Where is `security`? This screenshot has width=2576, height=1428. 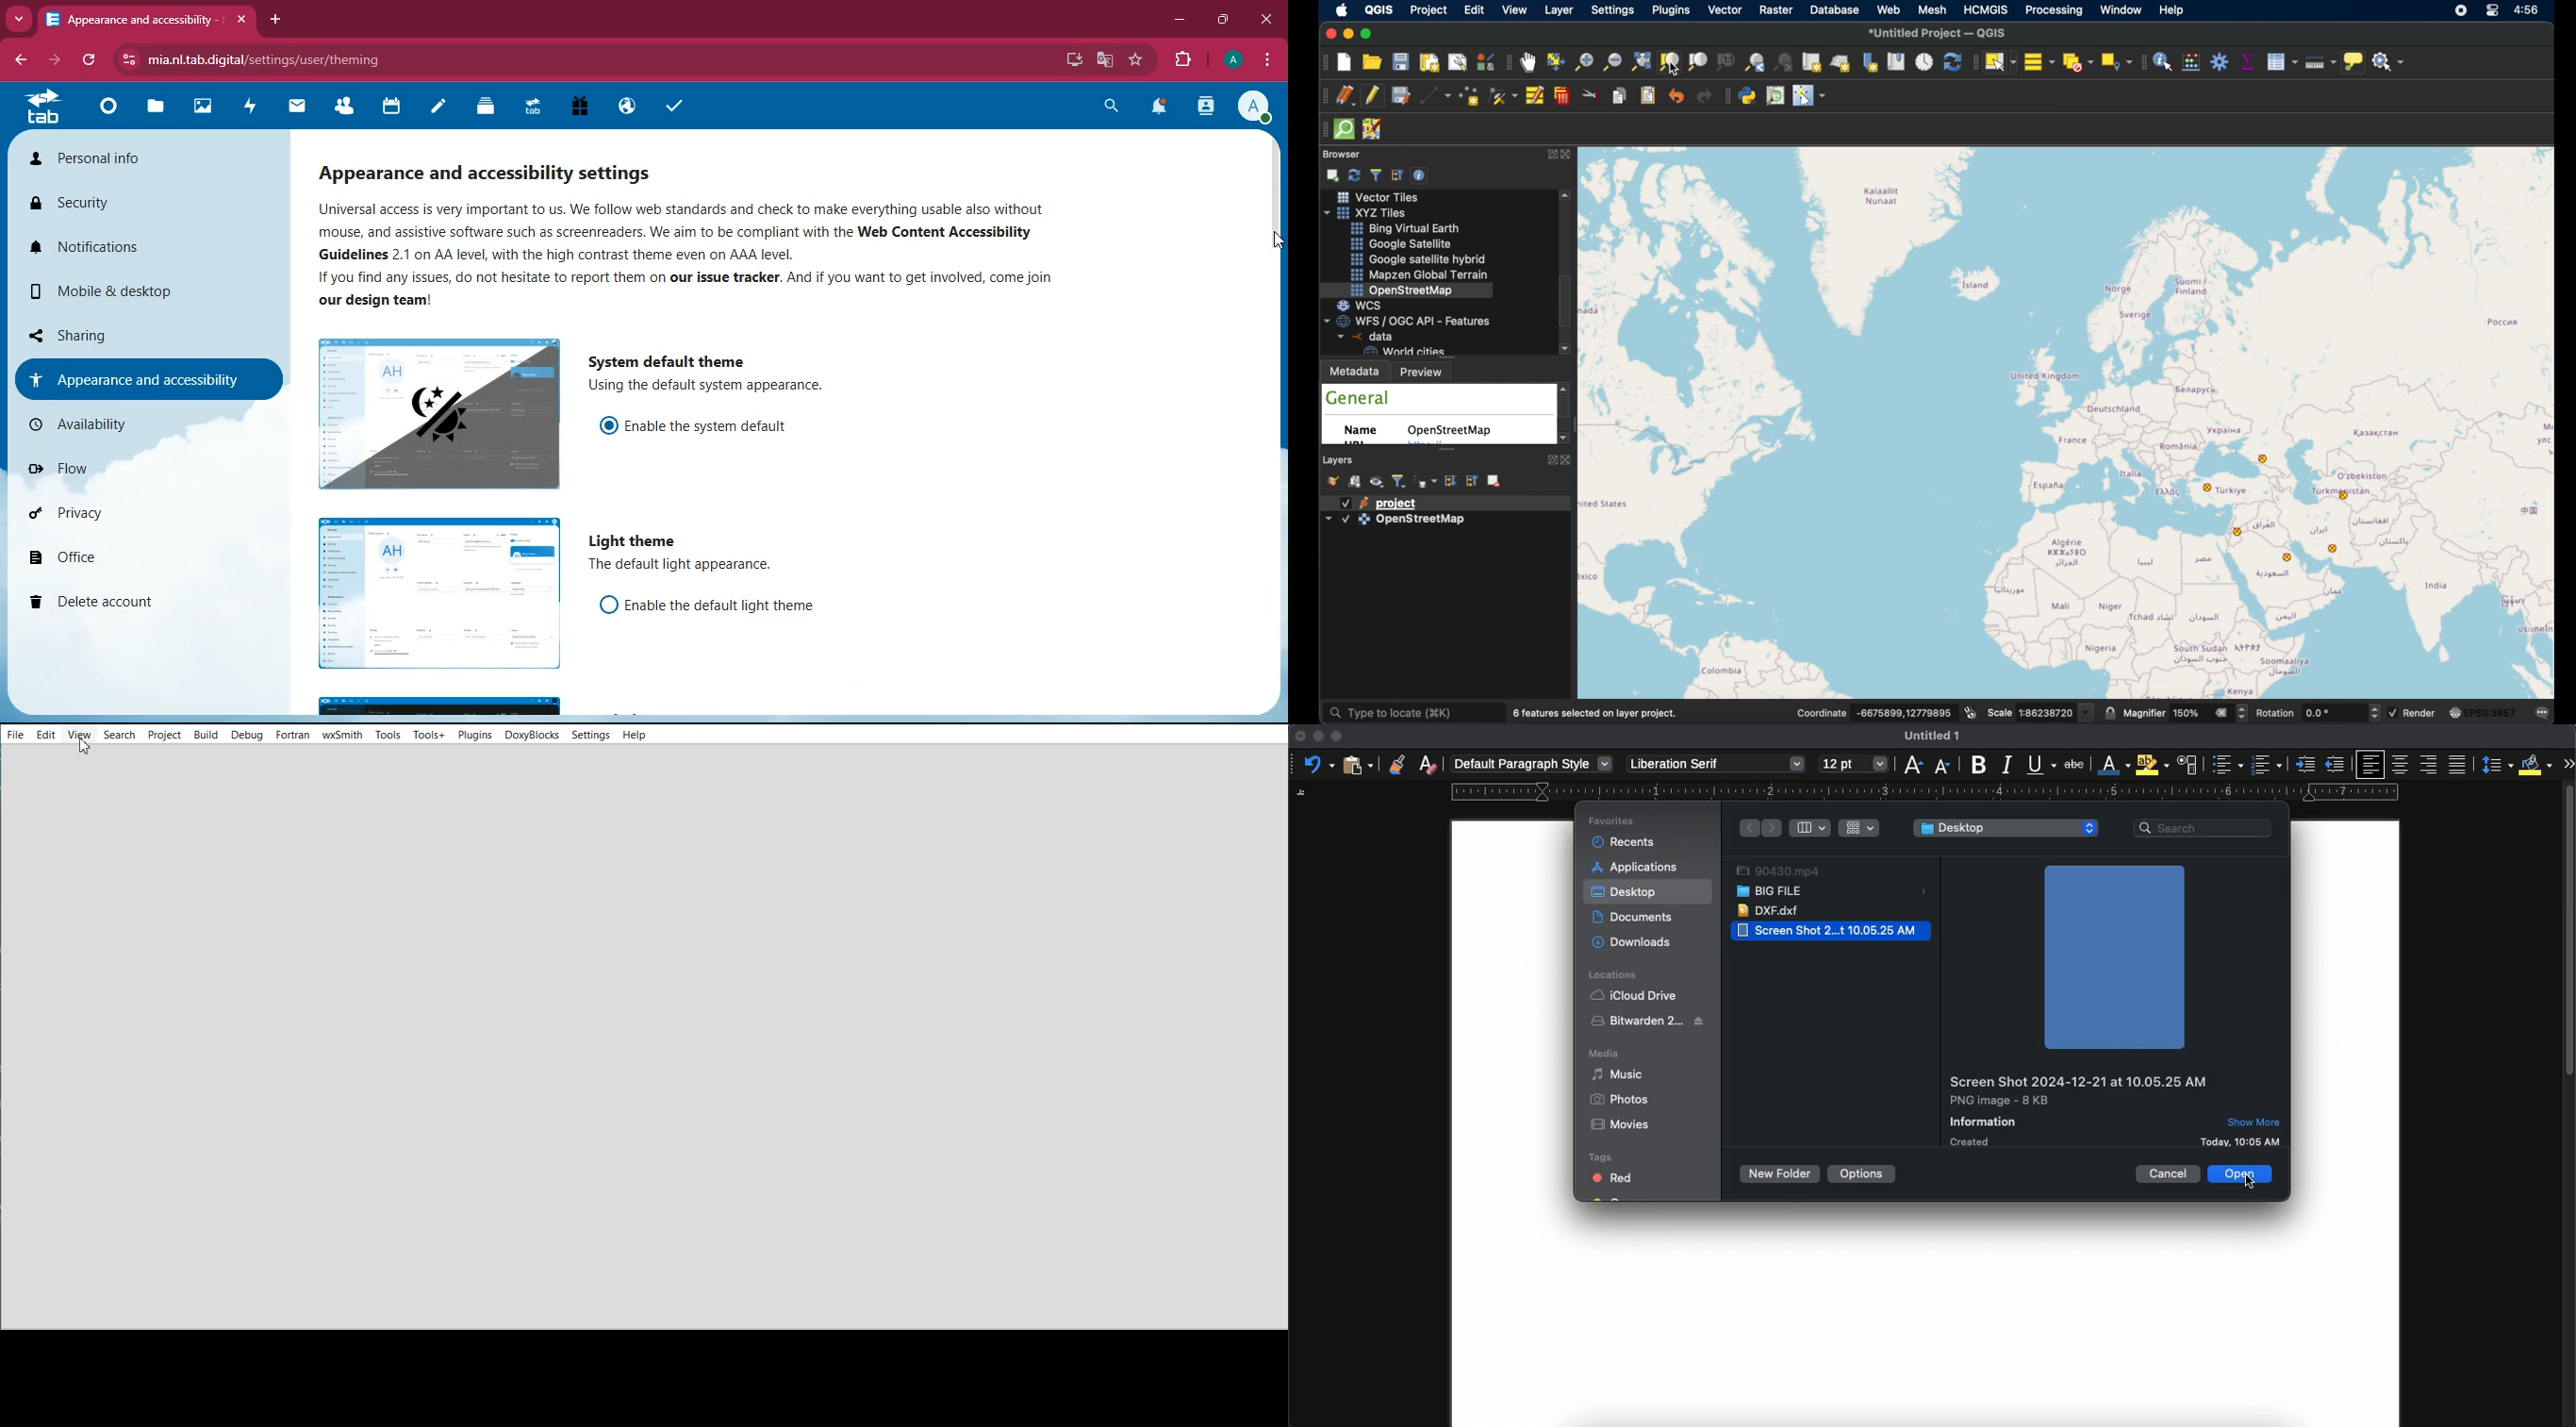
security is located at coordinates (124, 202).